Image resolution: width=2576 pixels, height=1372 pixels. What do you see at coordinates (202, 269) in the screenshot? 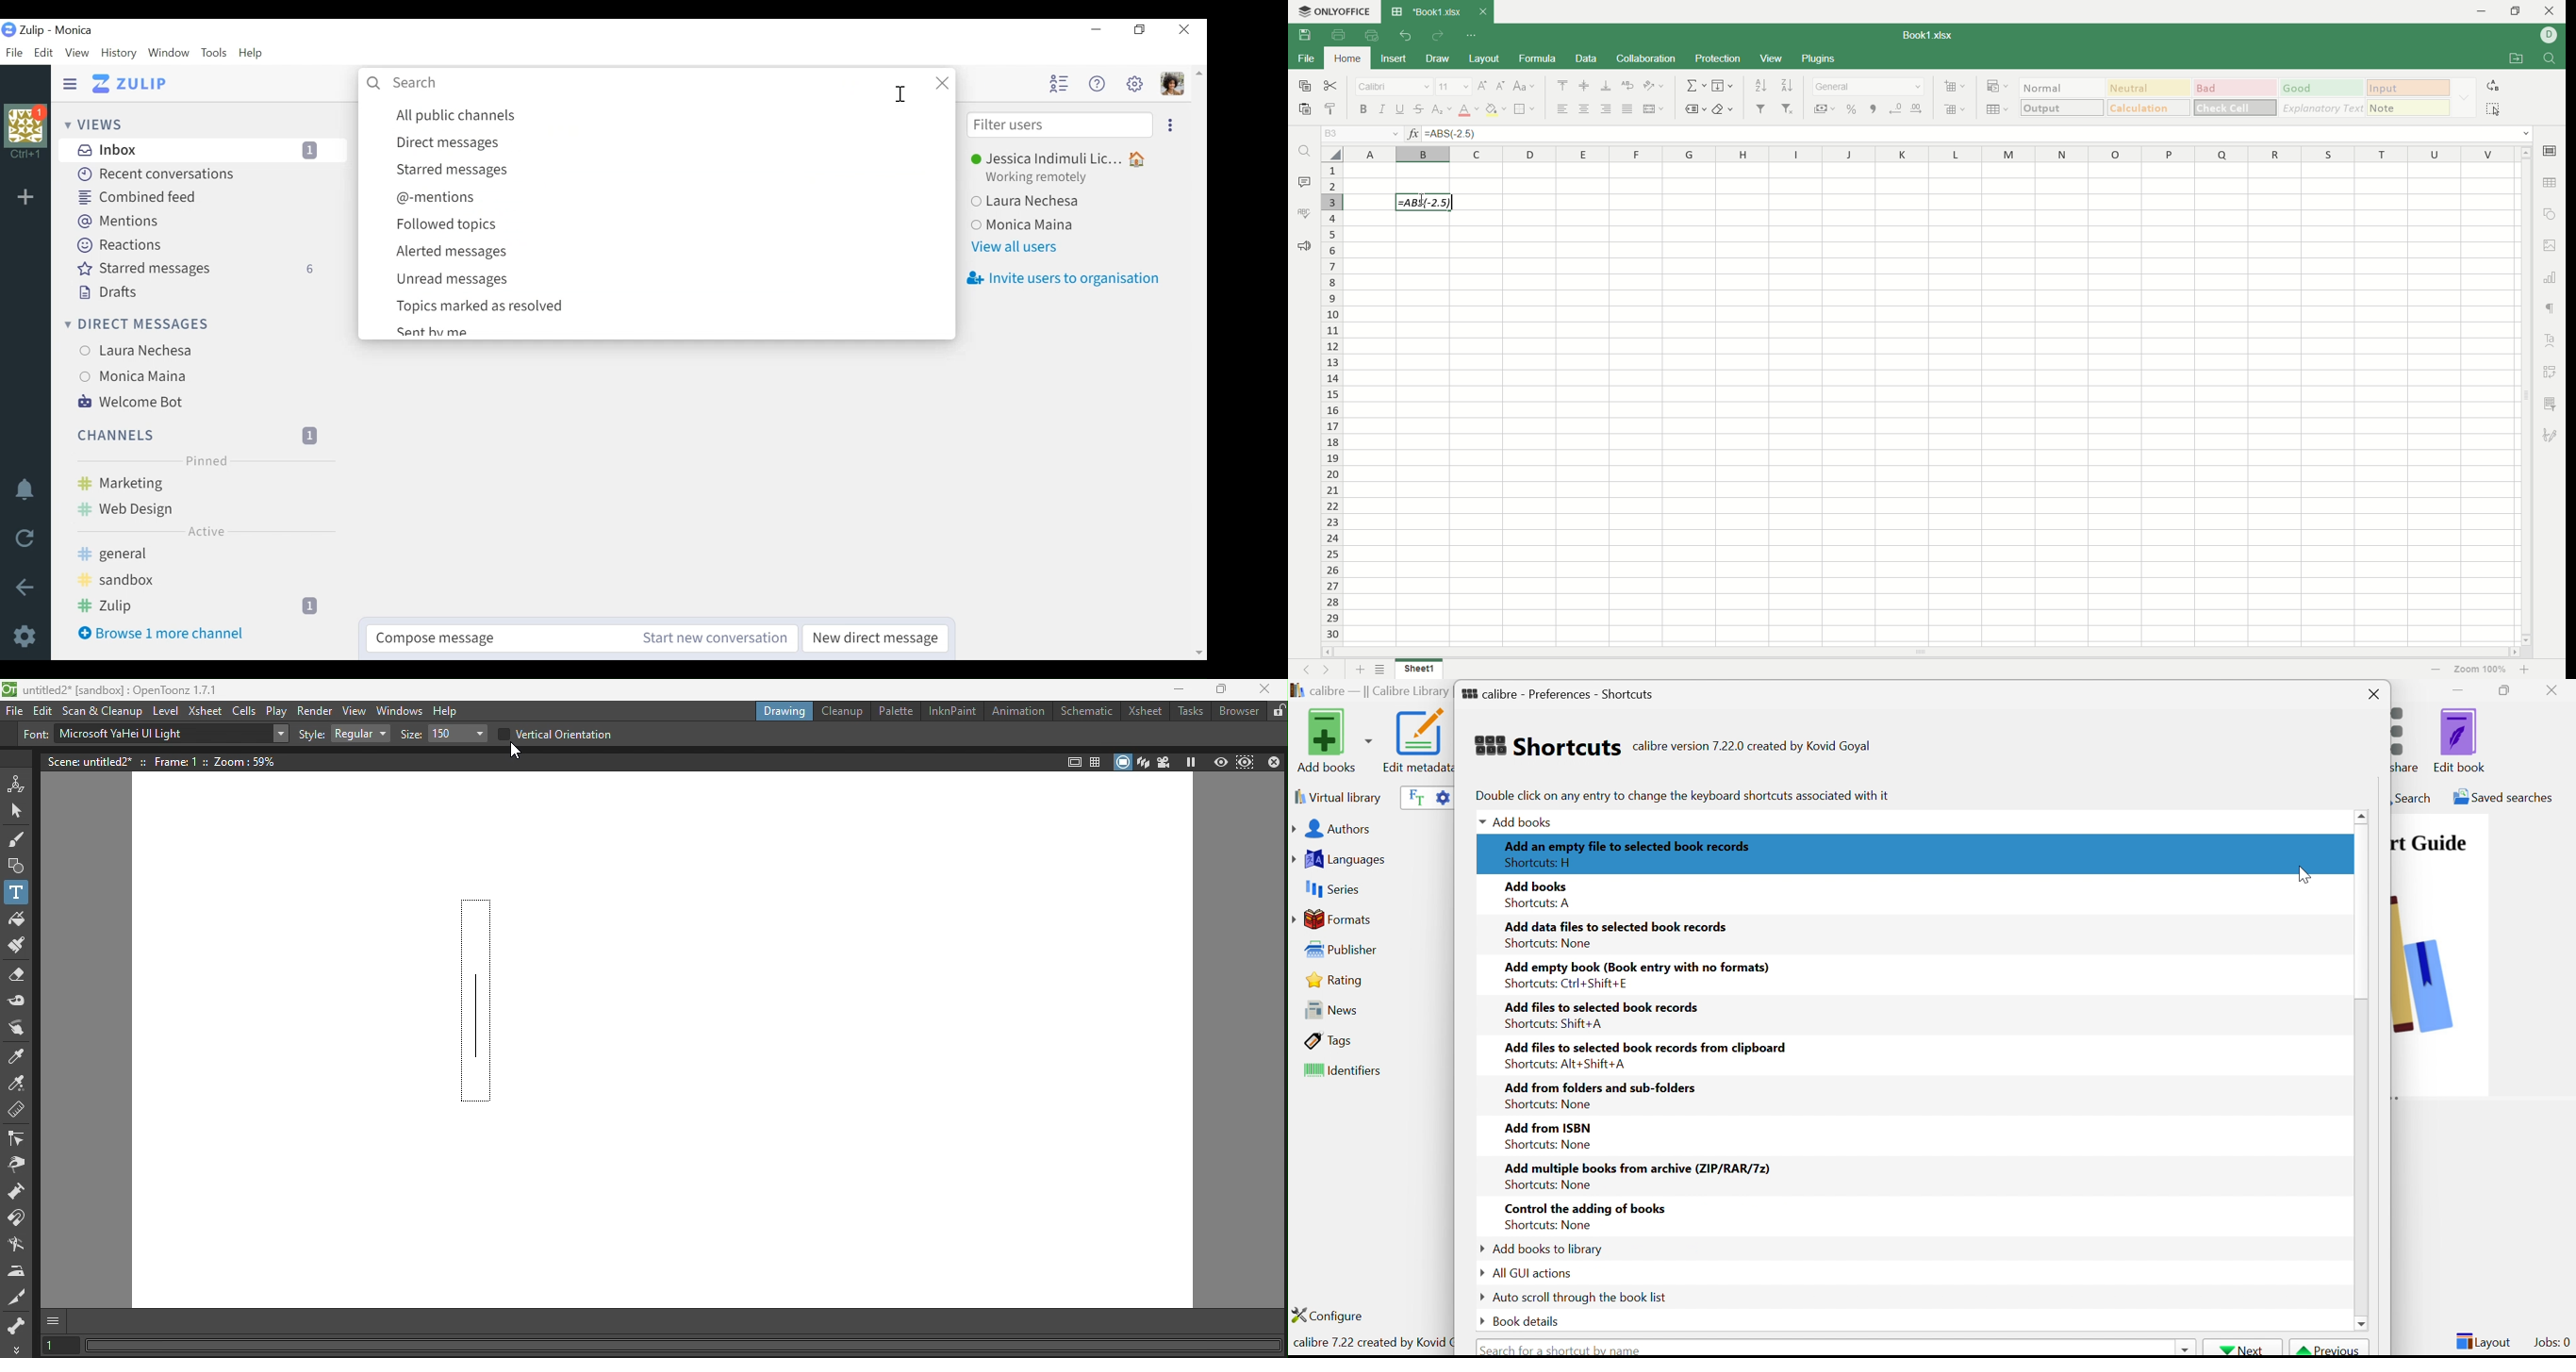
I see `Starred messages` at bounding box center [202, 269].